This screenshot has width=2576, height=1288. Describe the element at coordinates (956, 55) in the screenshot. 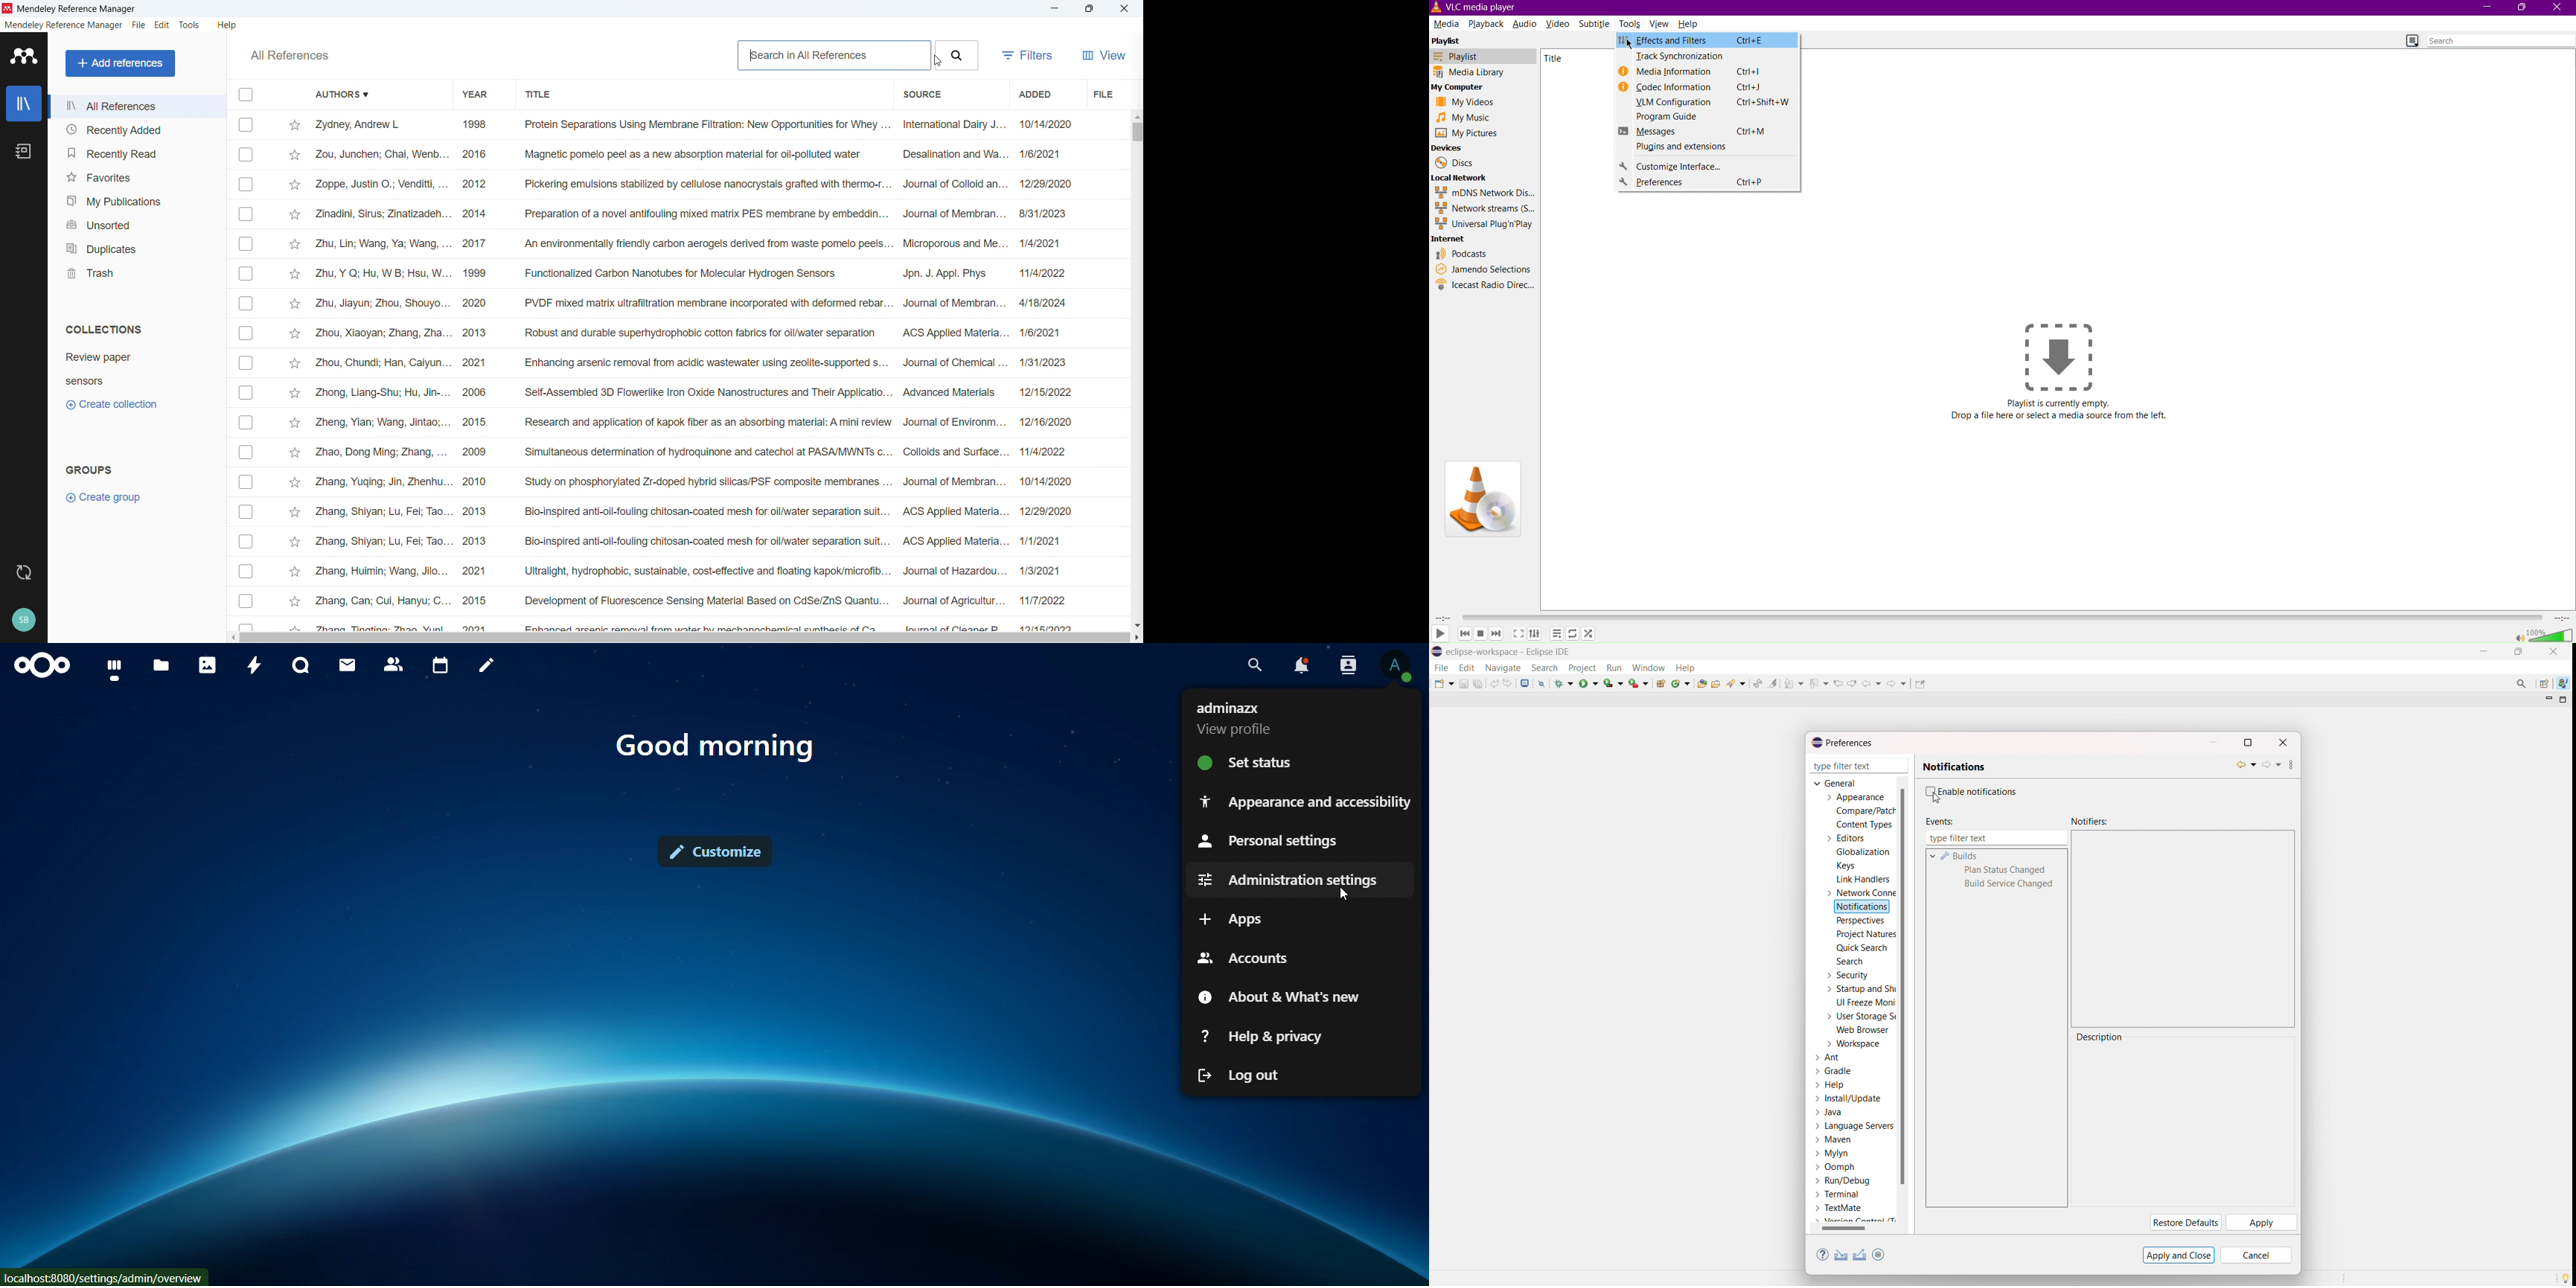

I see `Click to search ` at that location.